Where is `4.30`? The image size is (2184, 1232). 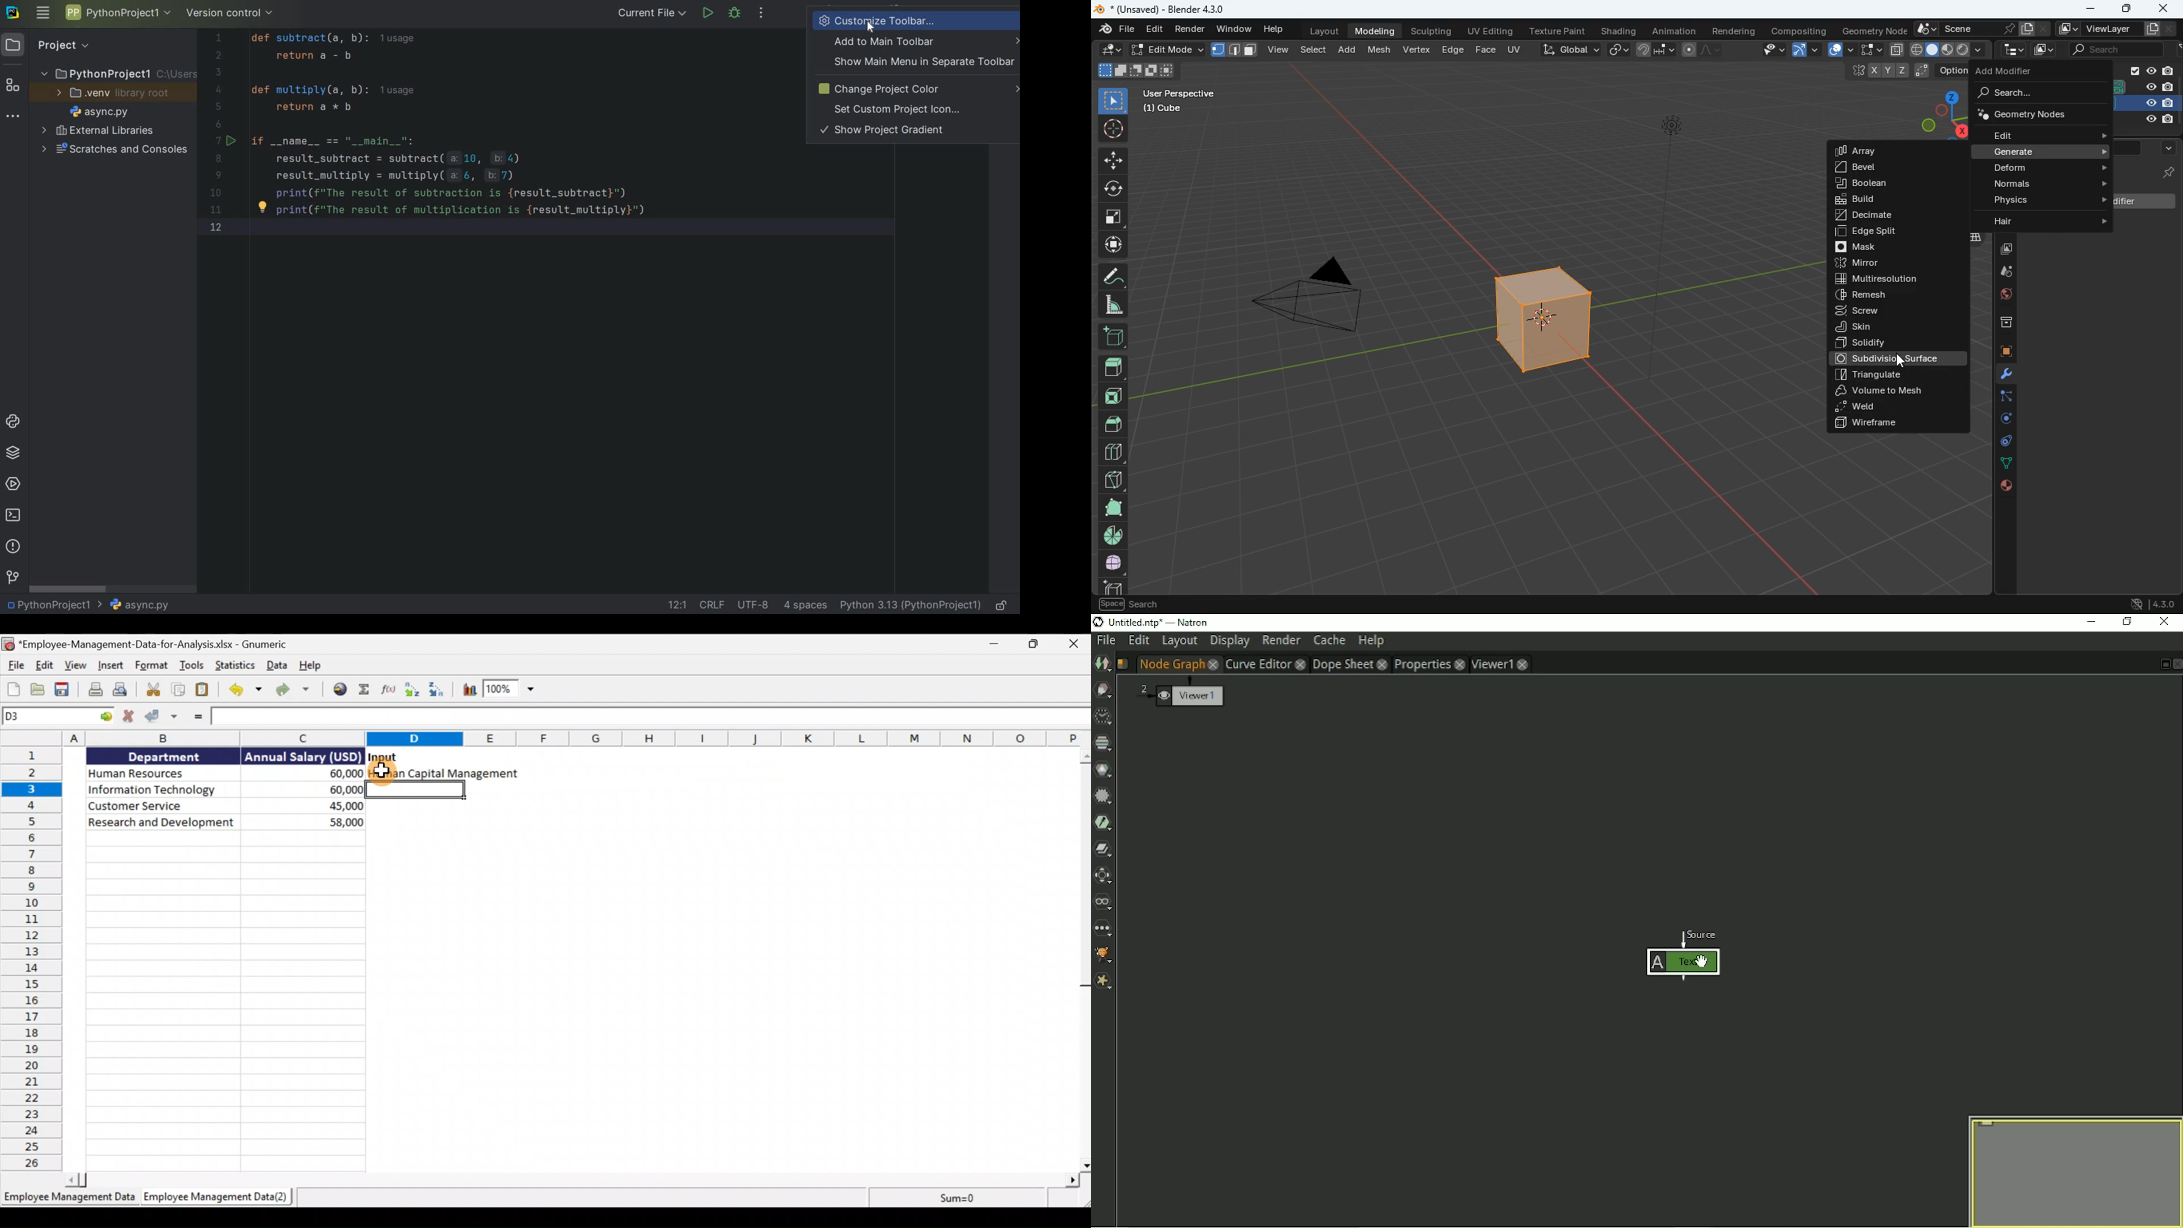 4.30 is located at coordinates (2149, 604).